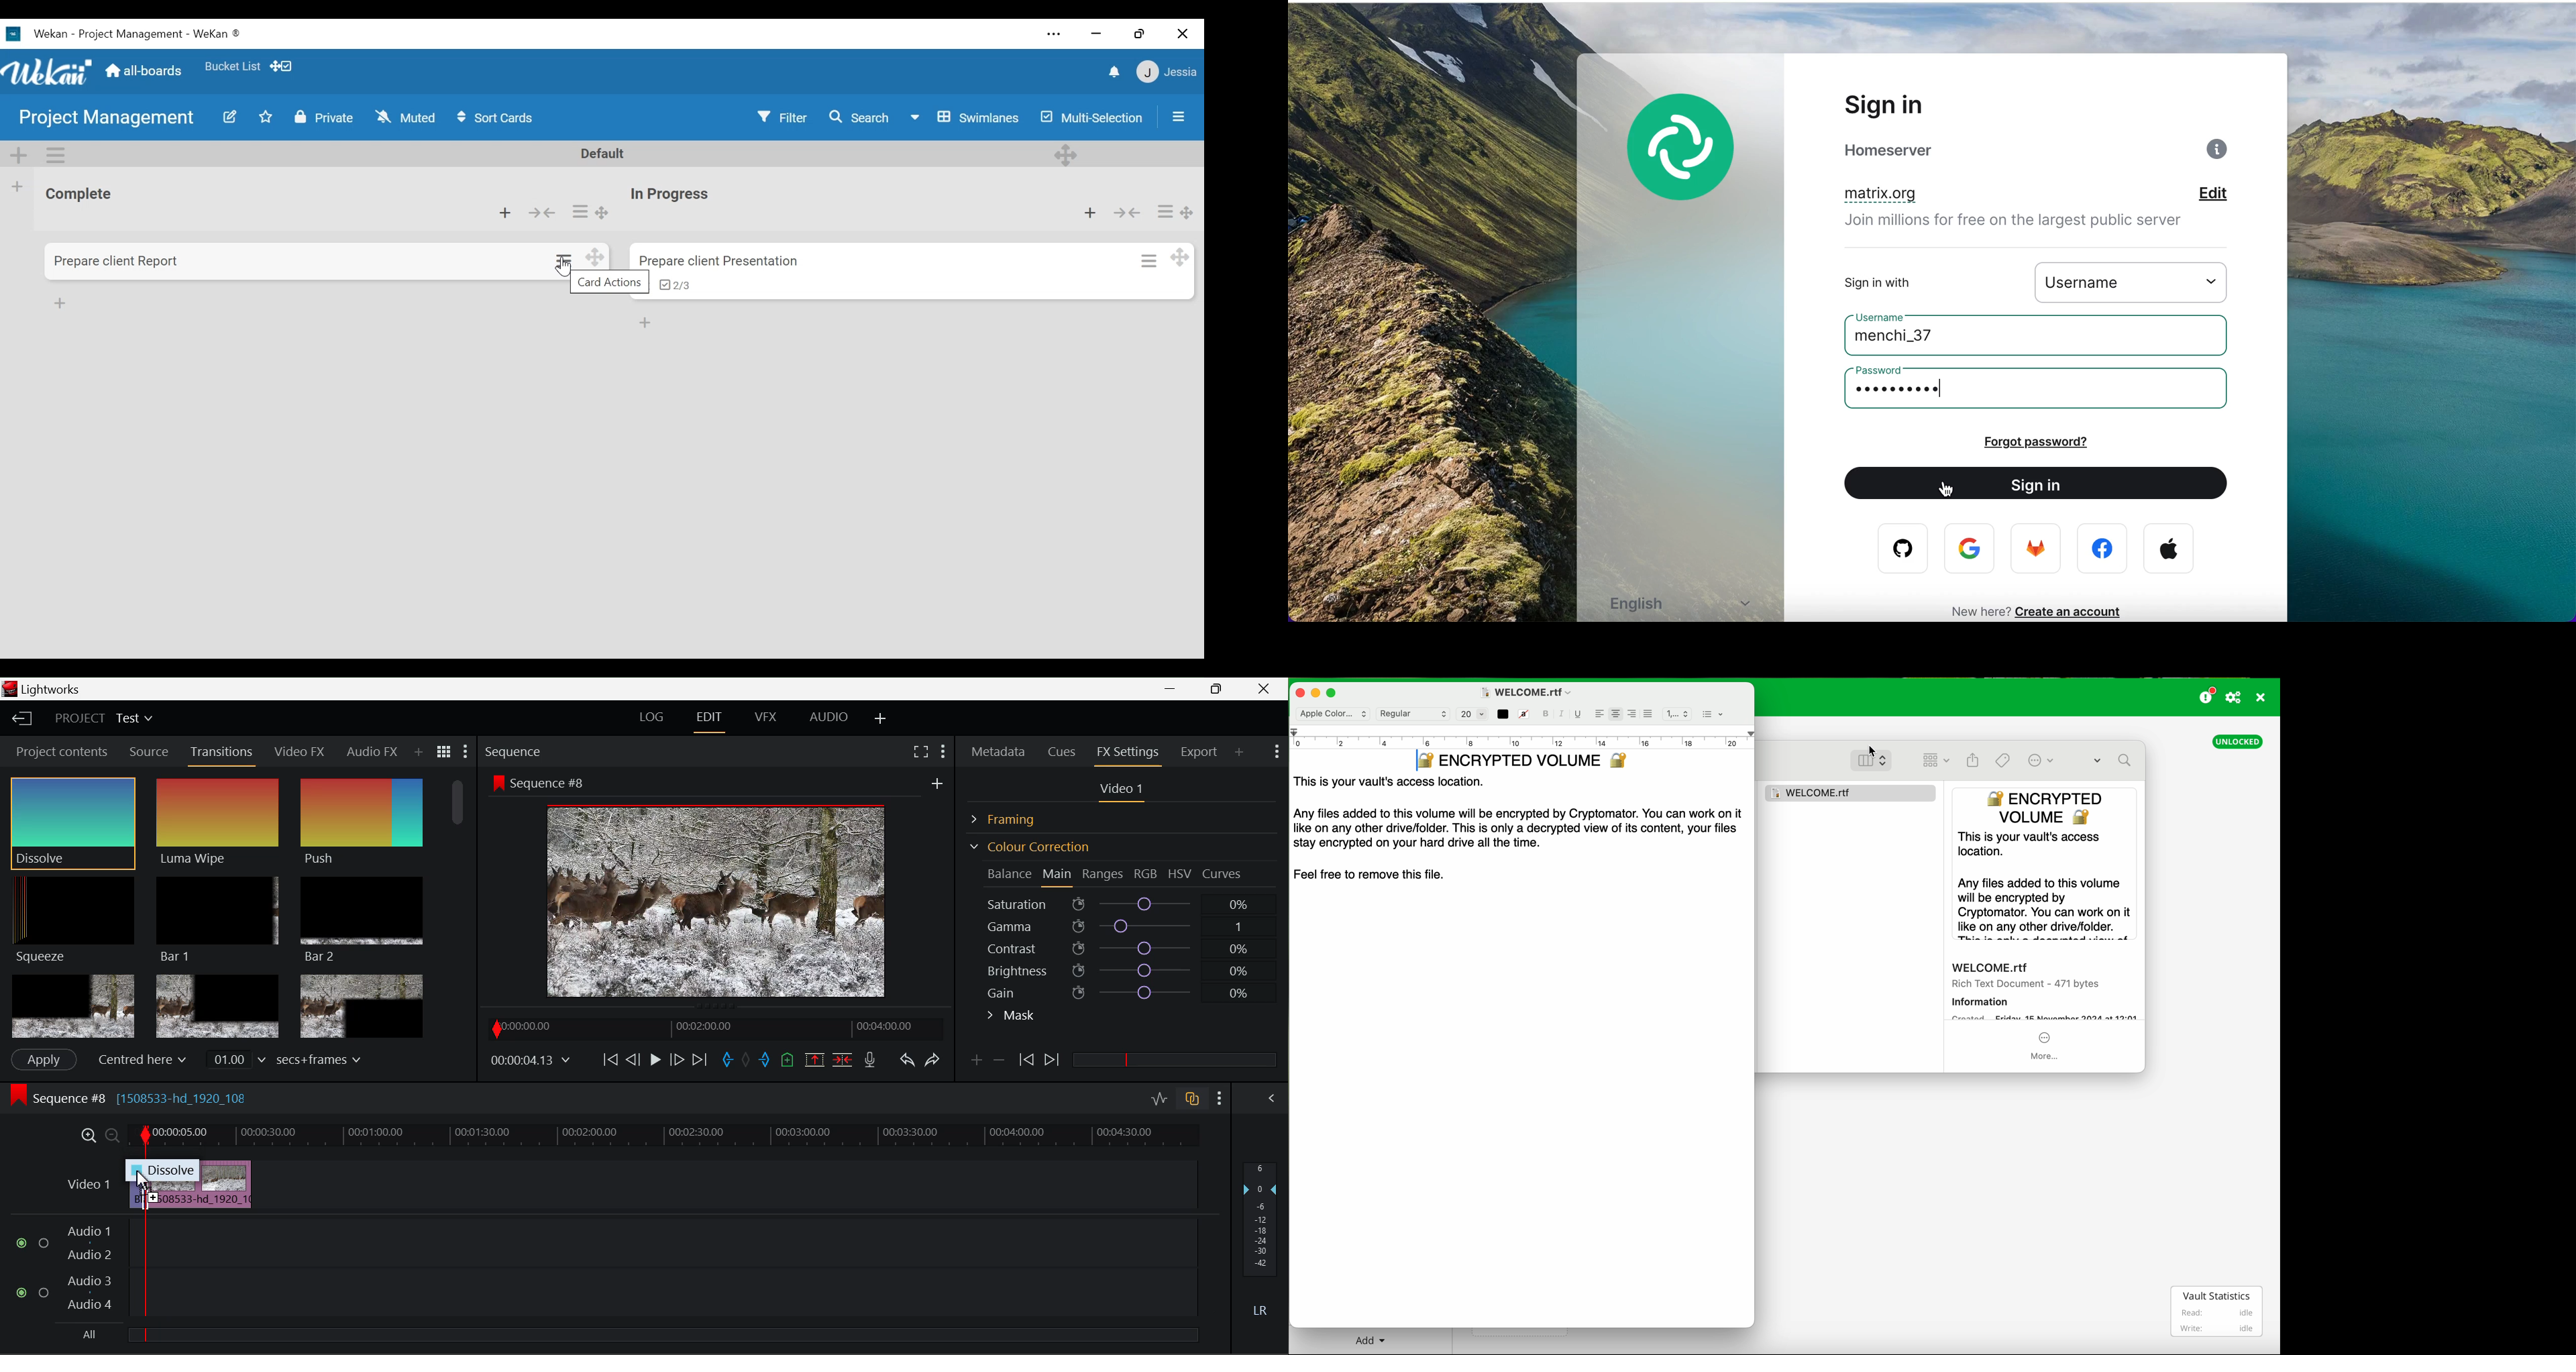 Image resolution: width=2576 pixels, height=1372 pixels. What do you see at coordinates (117, 260) in the screenshot?
I see `Card Title` at bounding box center [117, 260].